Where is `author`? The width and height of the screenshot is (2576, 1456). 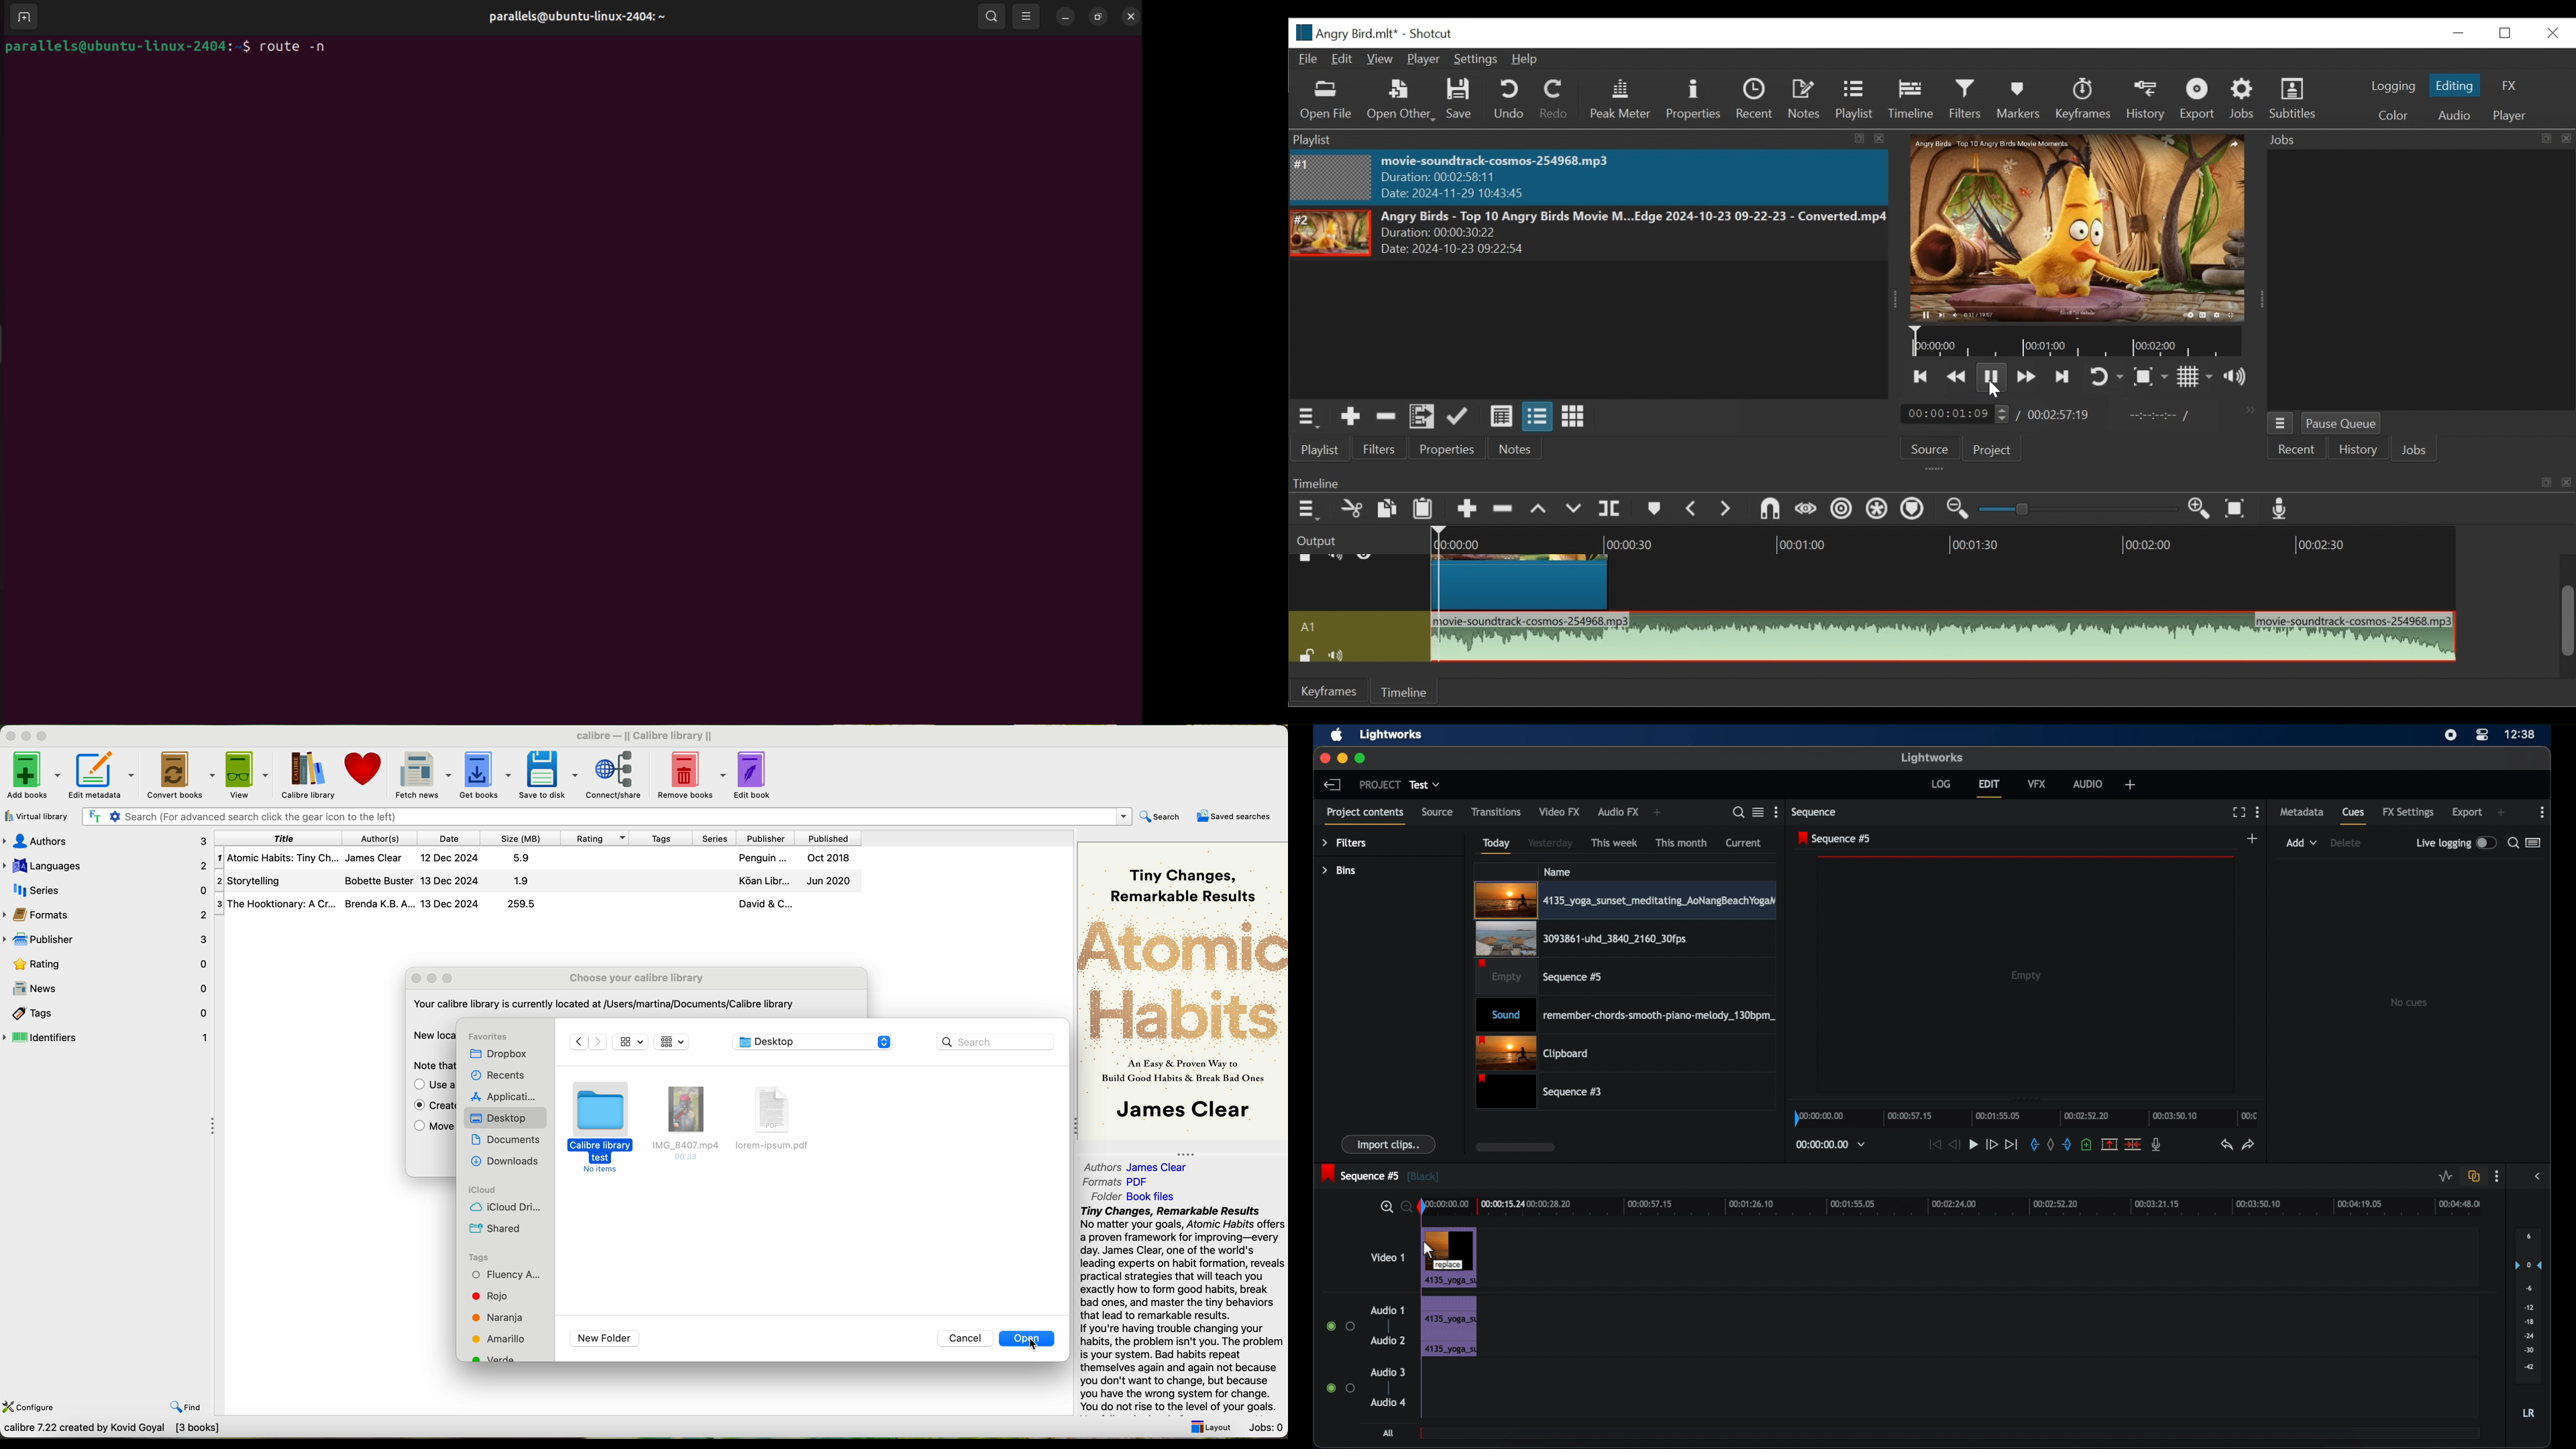 author is located at coordinates (381, 838).